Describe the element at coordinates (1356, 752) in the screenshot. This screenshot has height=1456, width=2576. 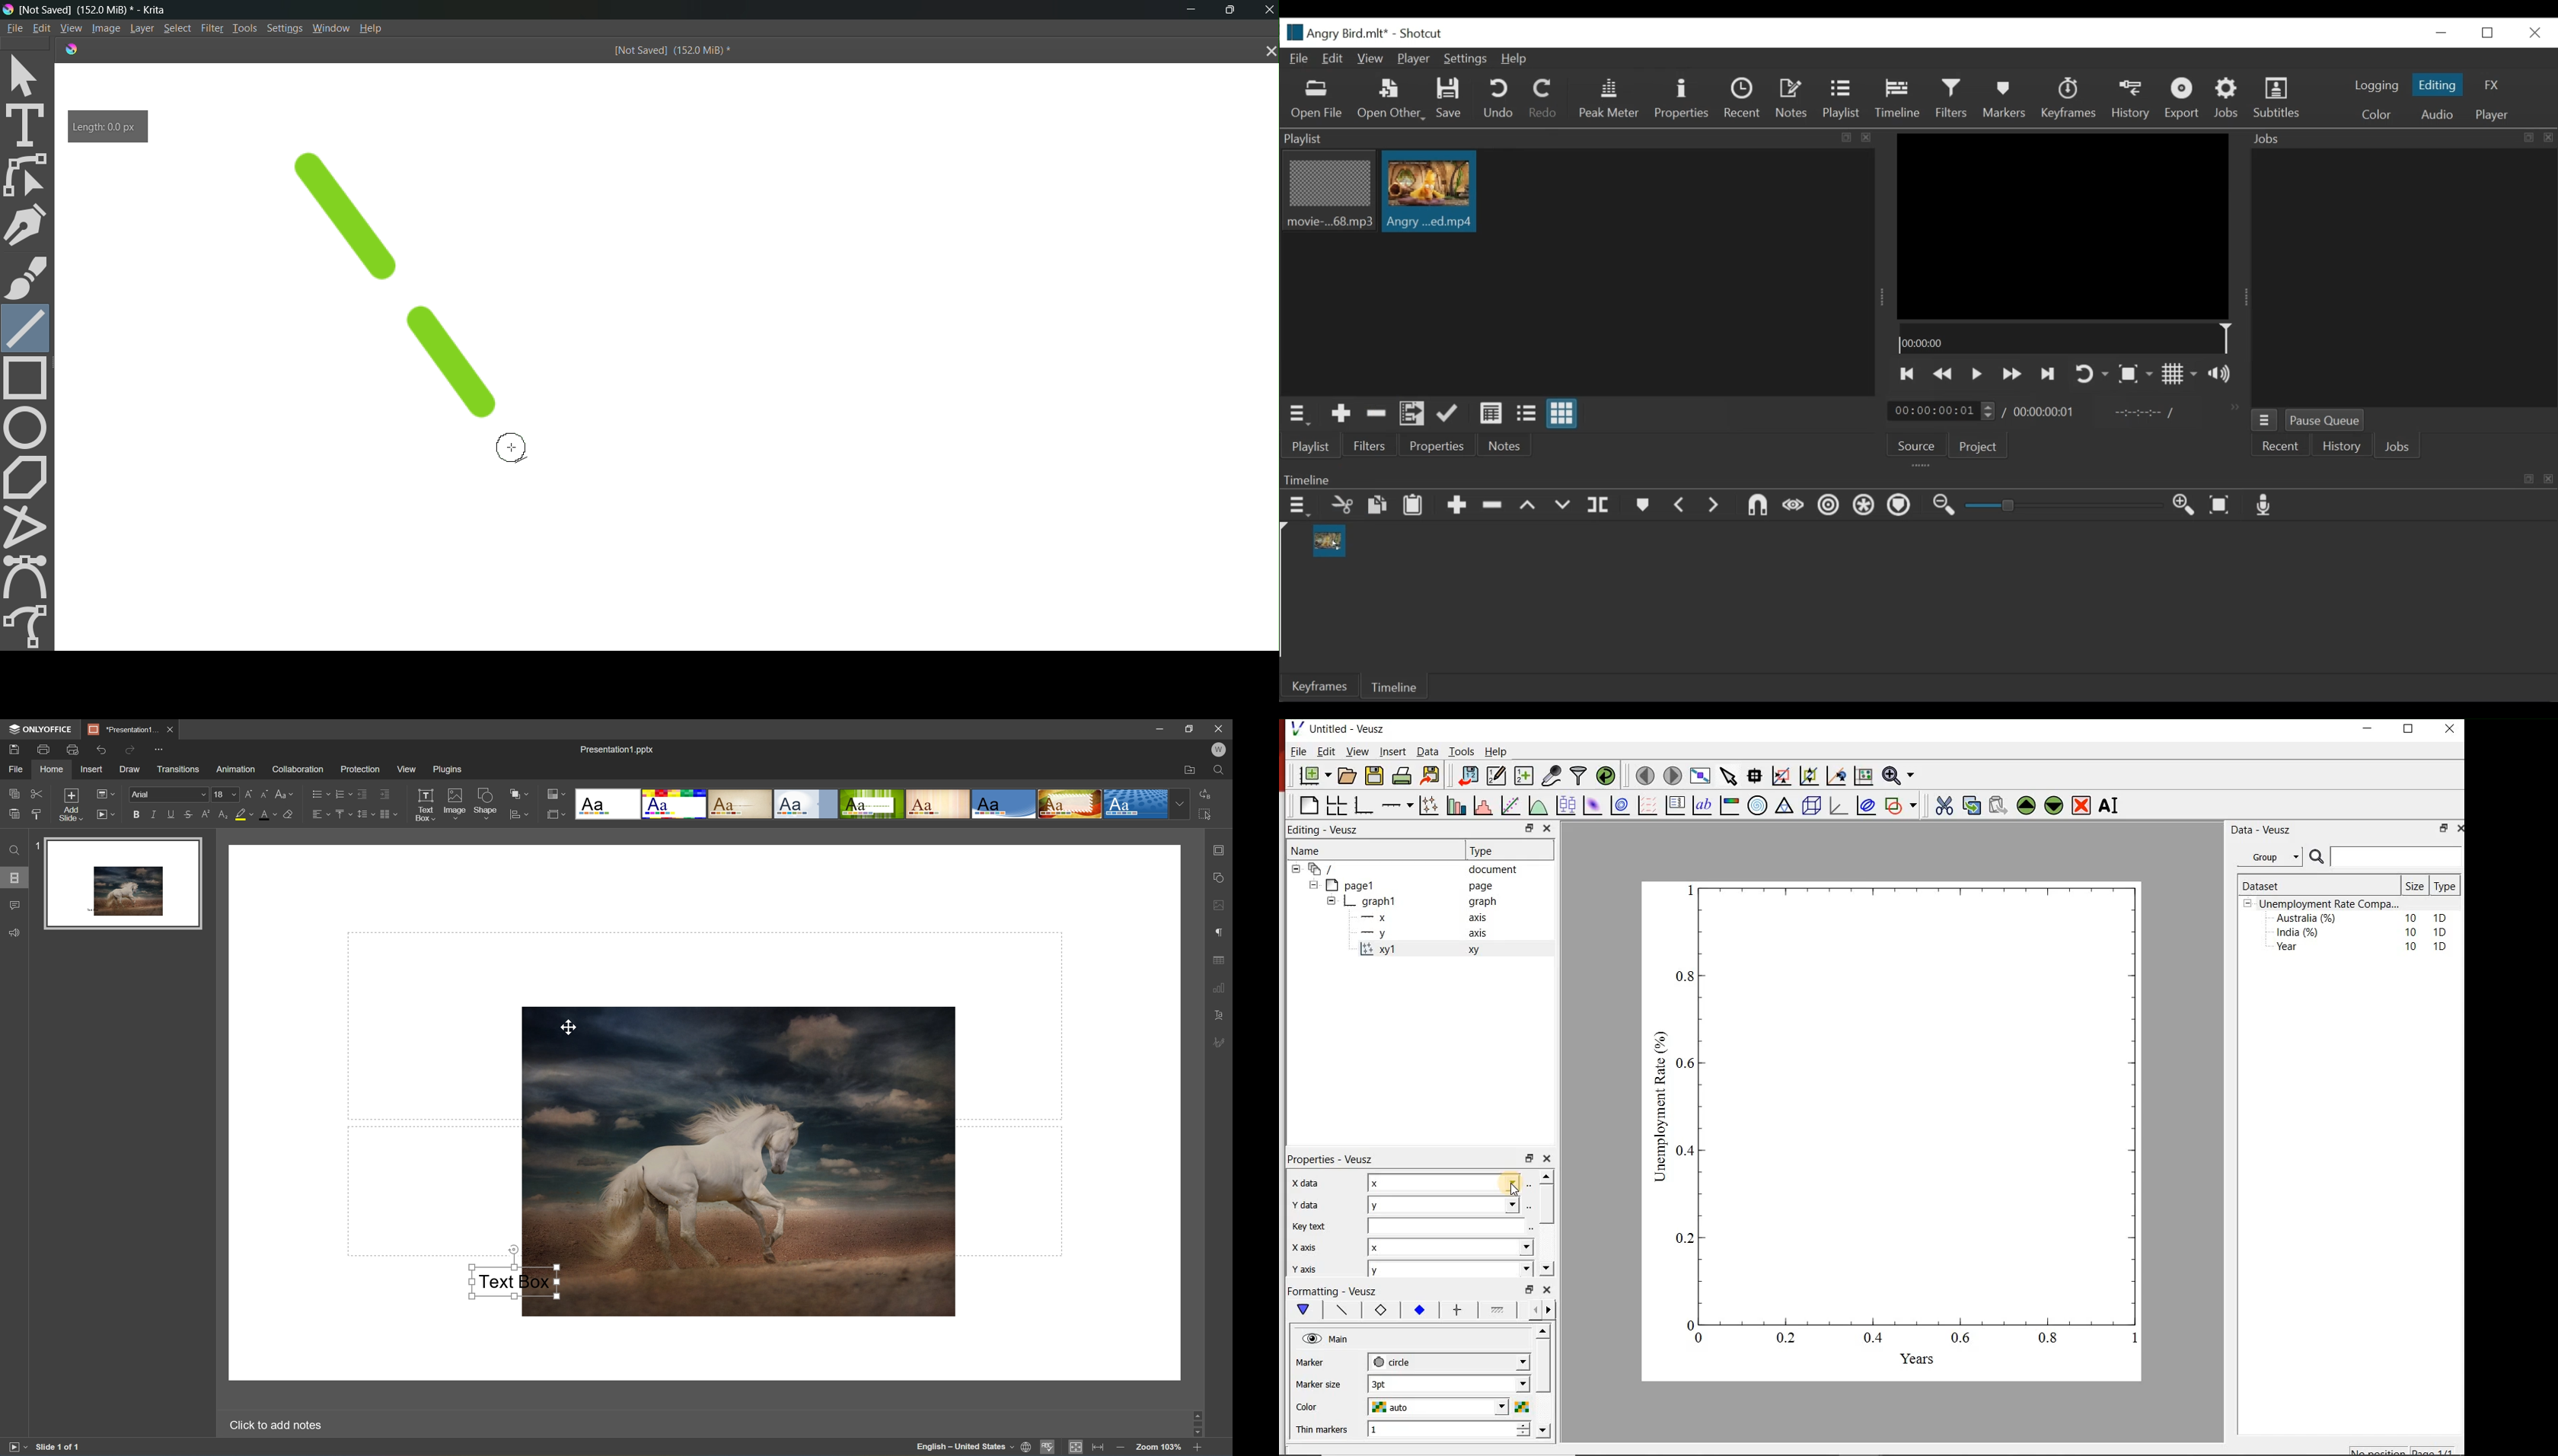
I see `View` at that location.